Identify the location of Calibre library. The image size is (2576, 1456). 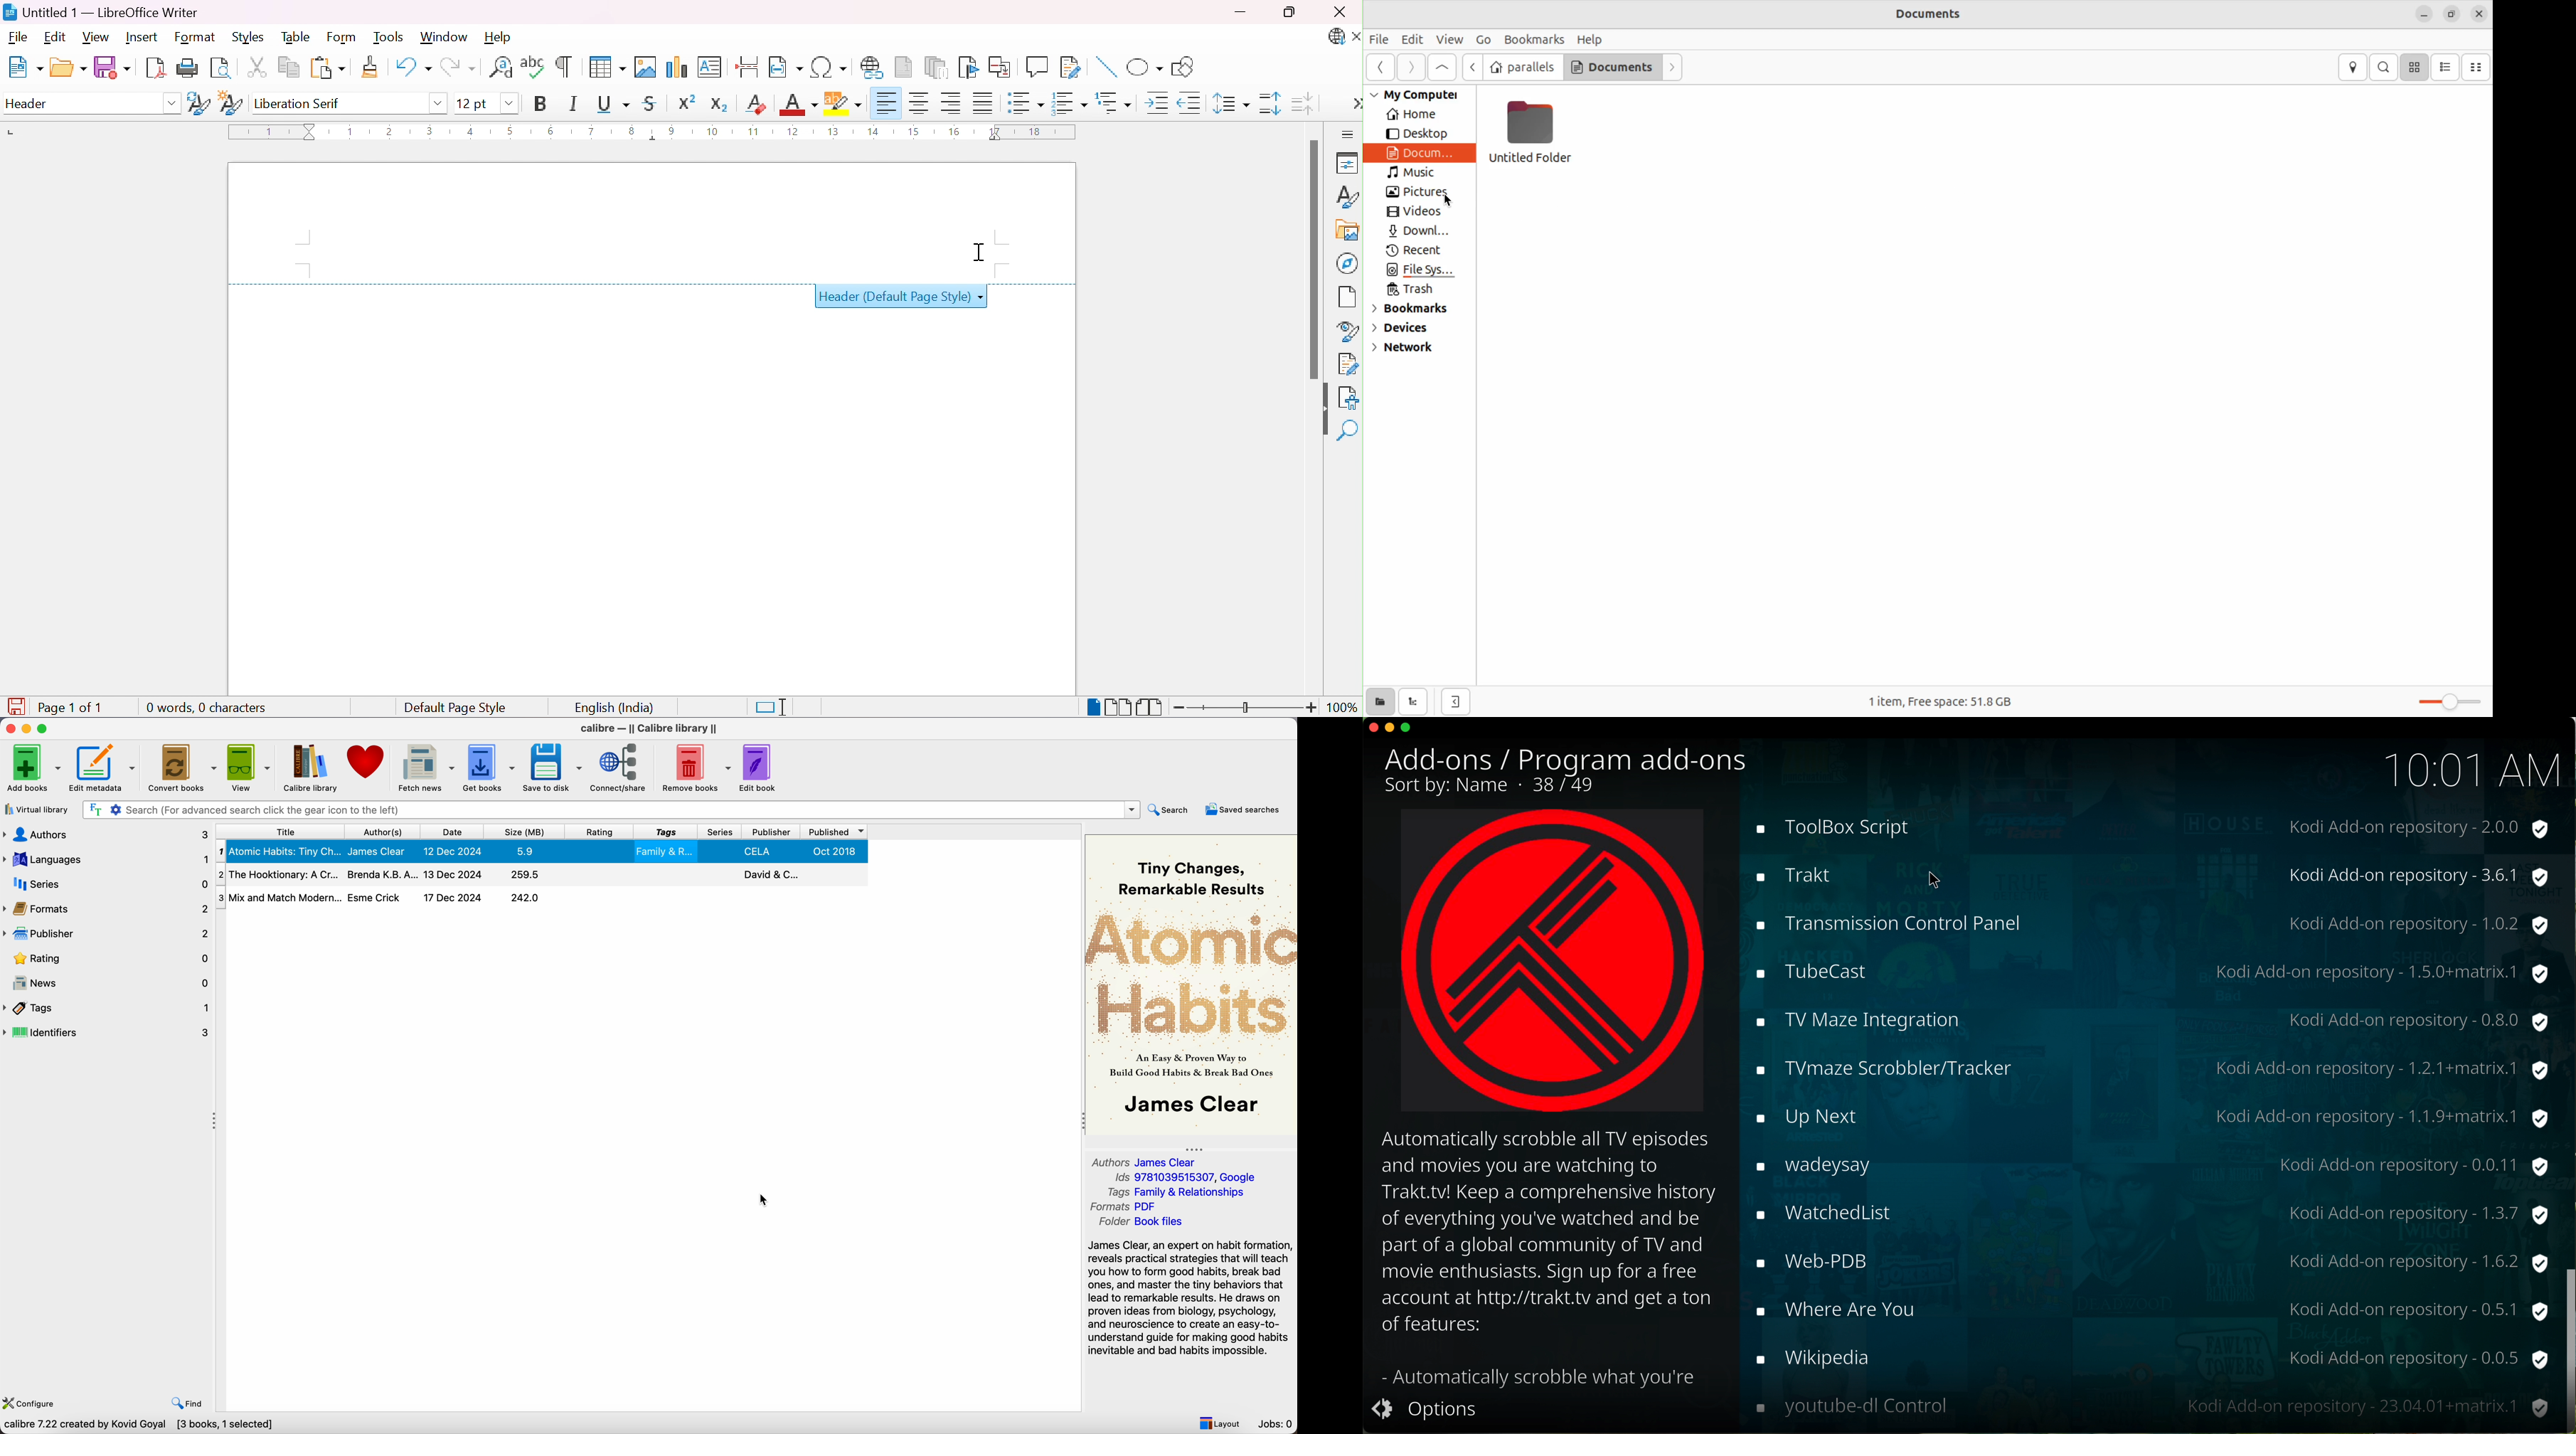
(309, 767).